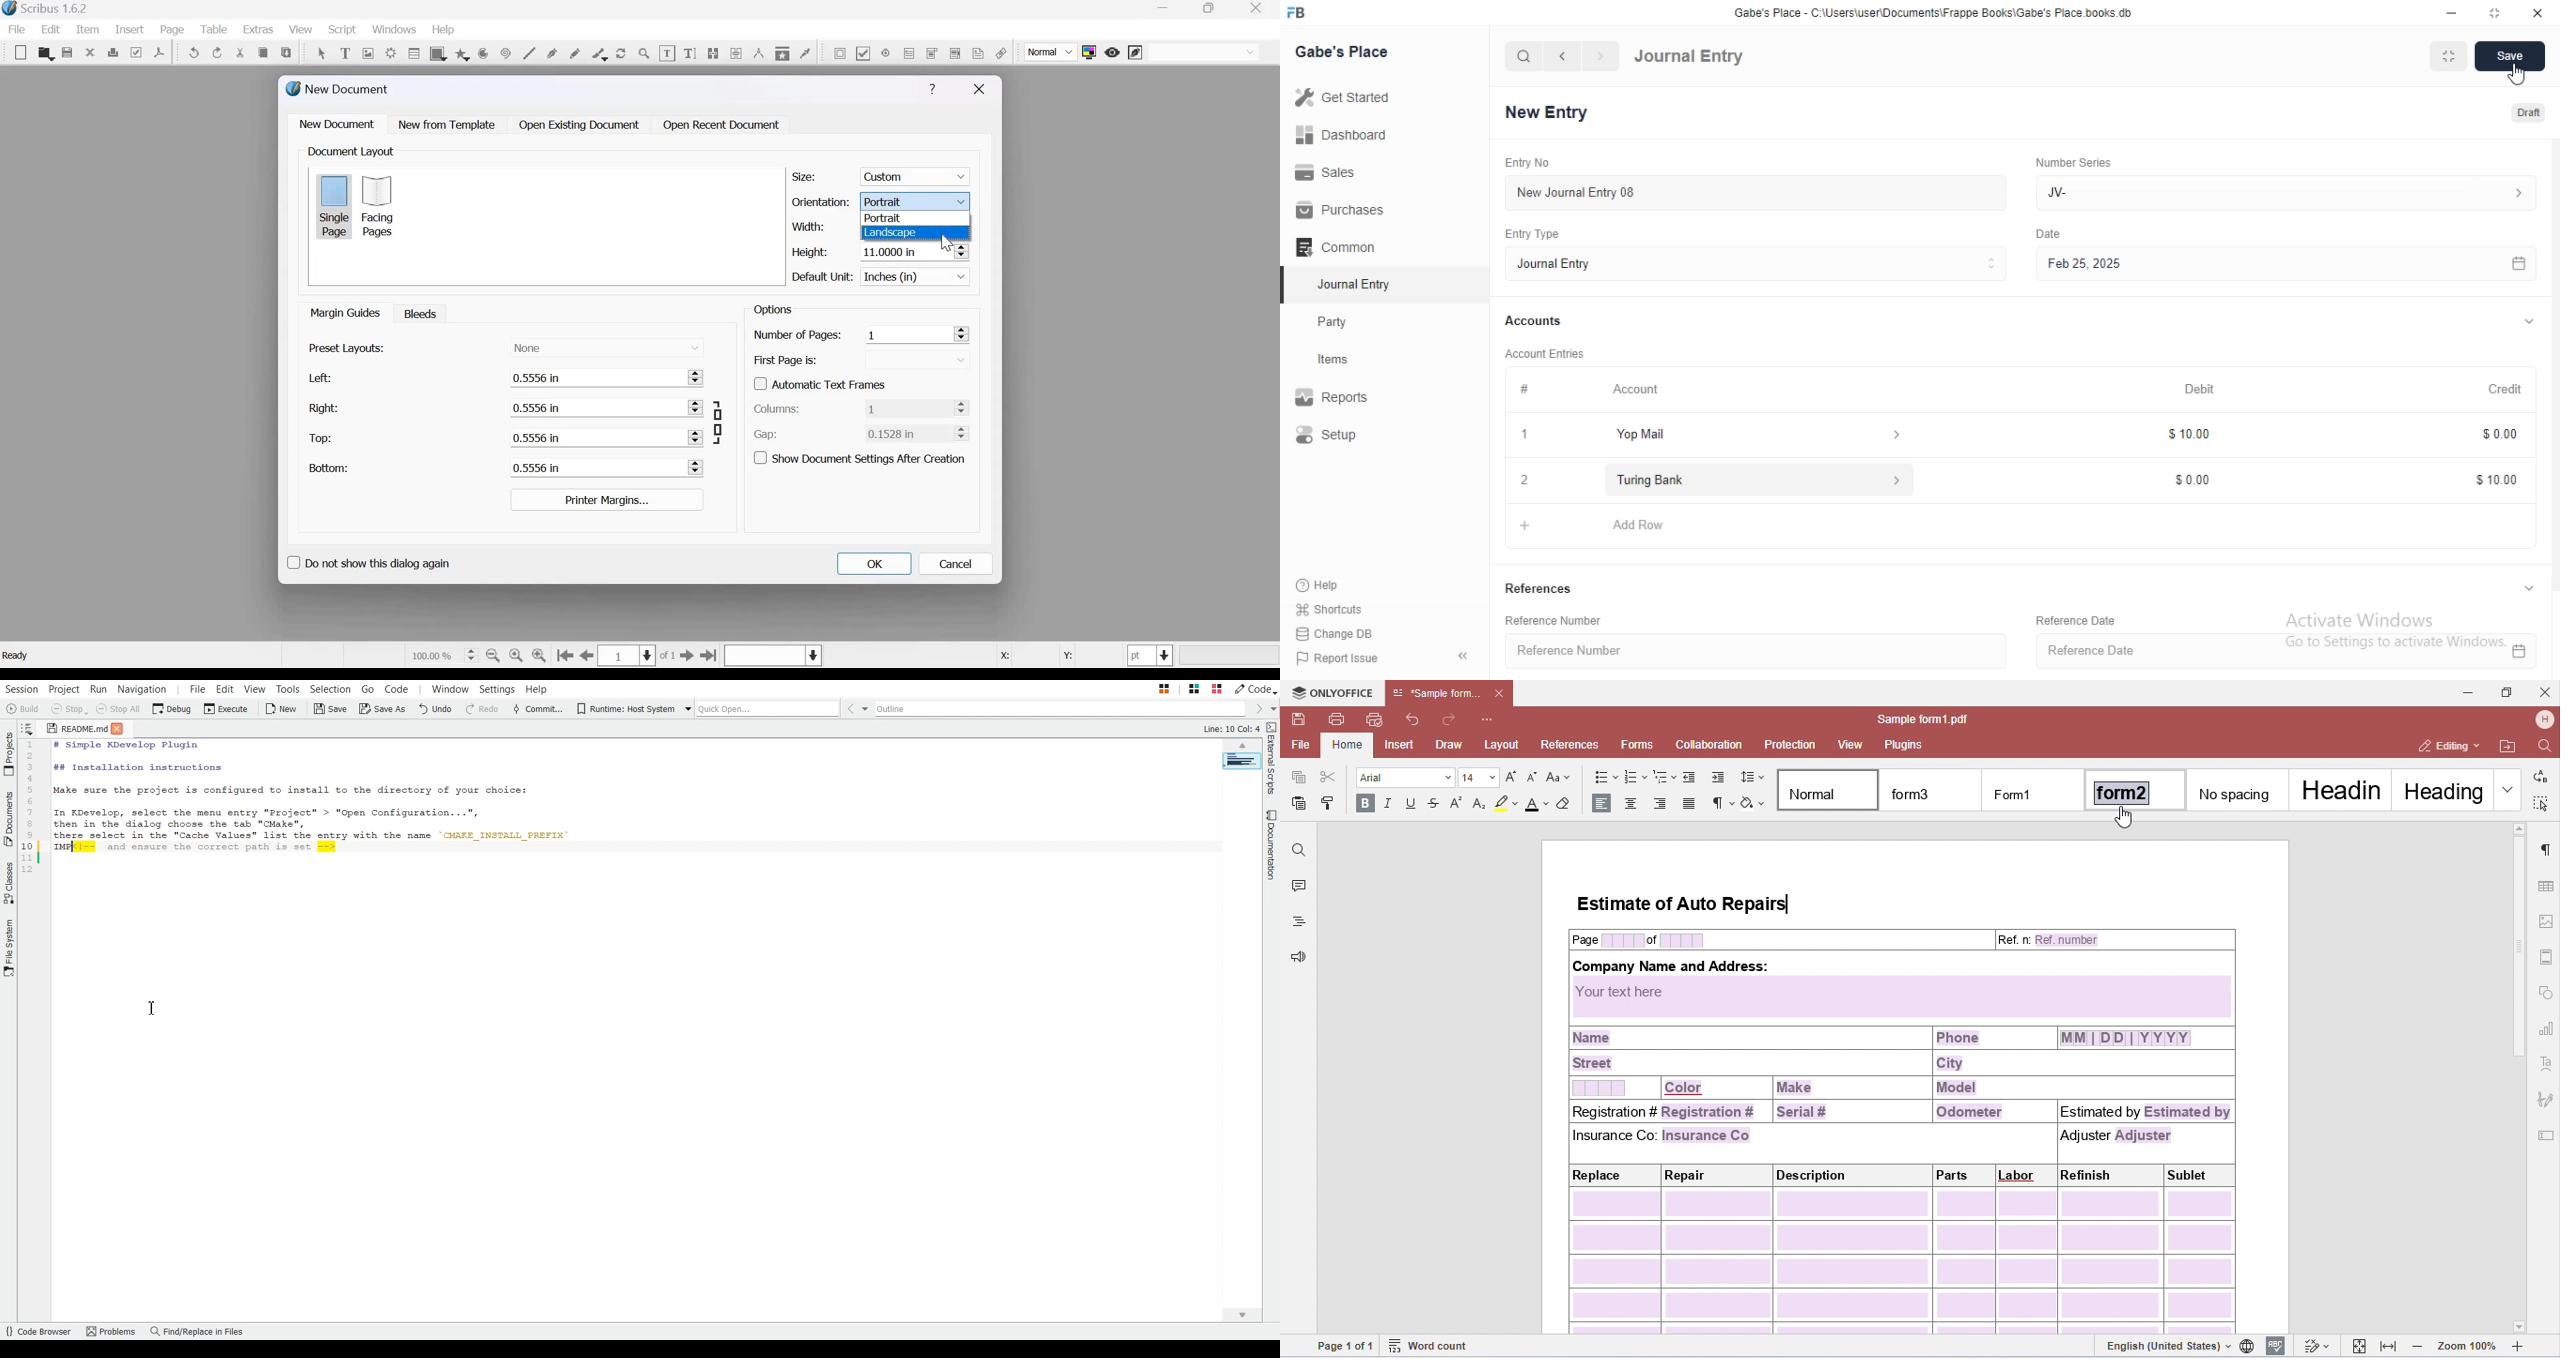 Image resolution: width=2576 pixels, height=1372 pixels. I want to click on Landscape, so click(891, 233).